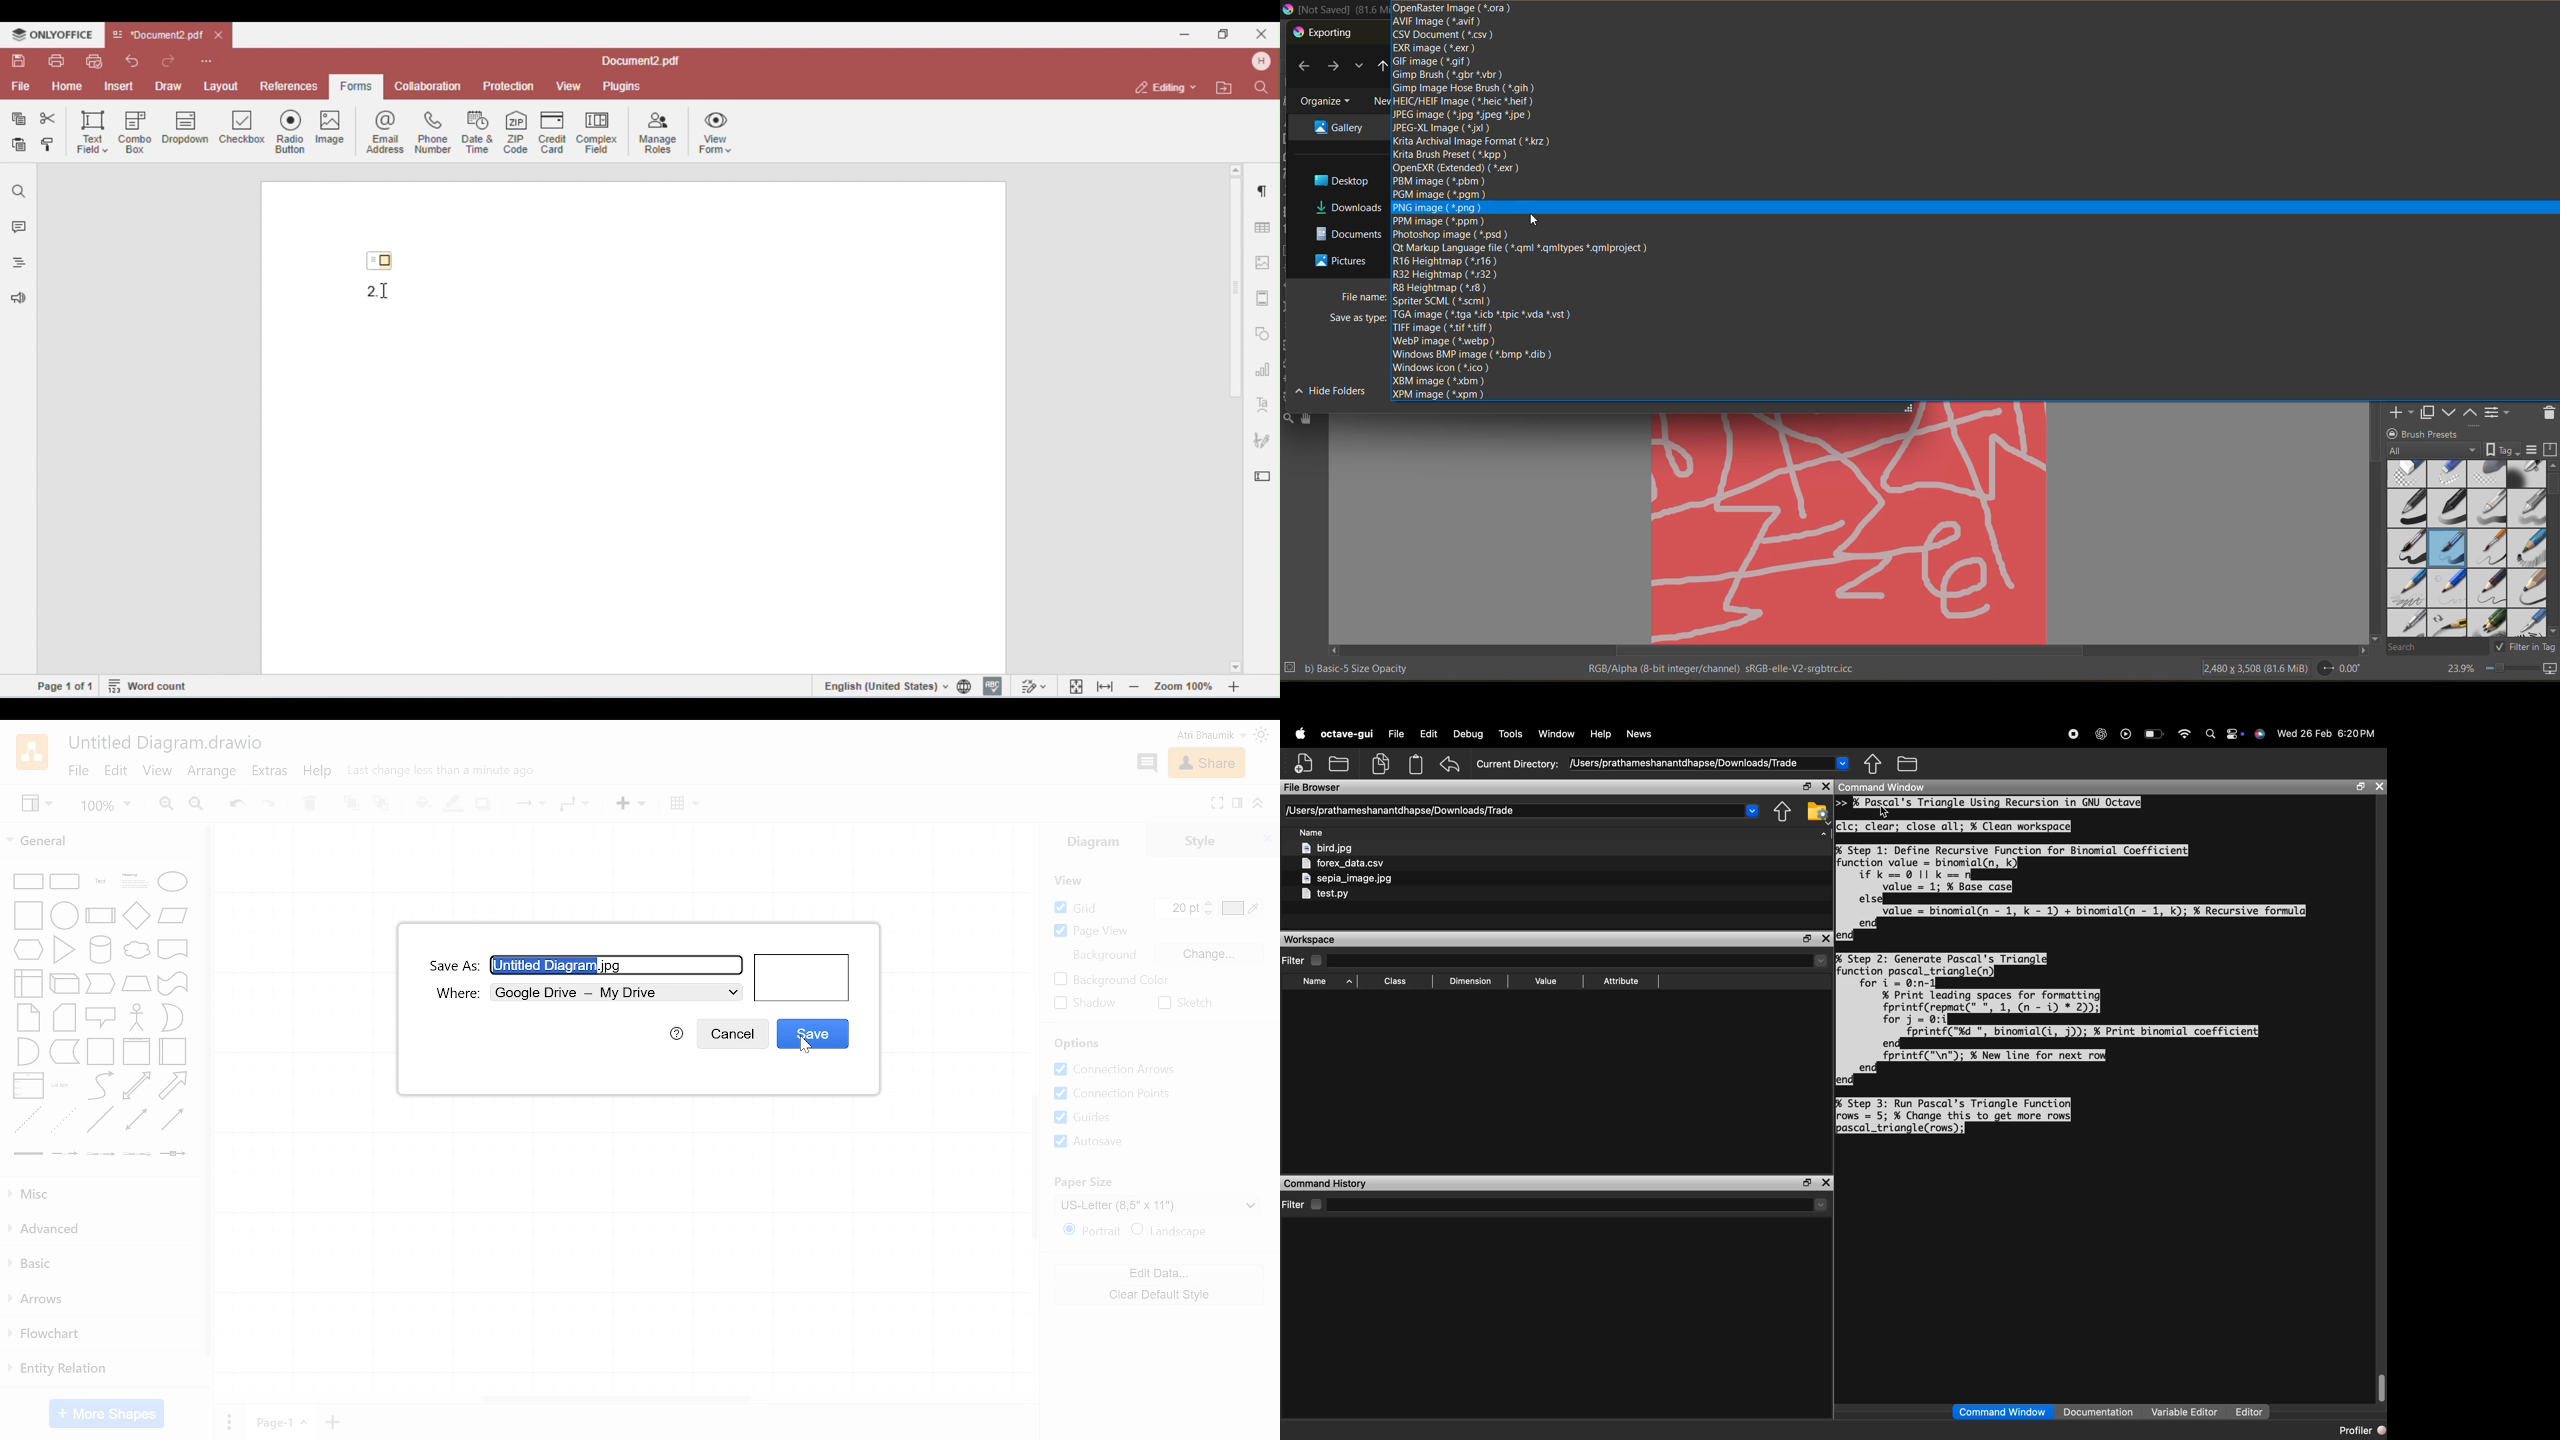 This screenshot has width=2576, height=1456. I want to click on mask down, so click(2449, 413).